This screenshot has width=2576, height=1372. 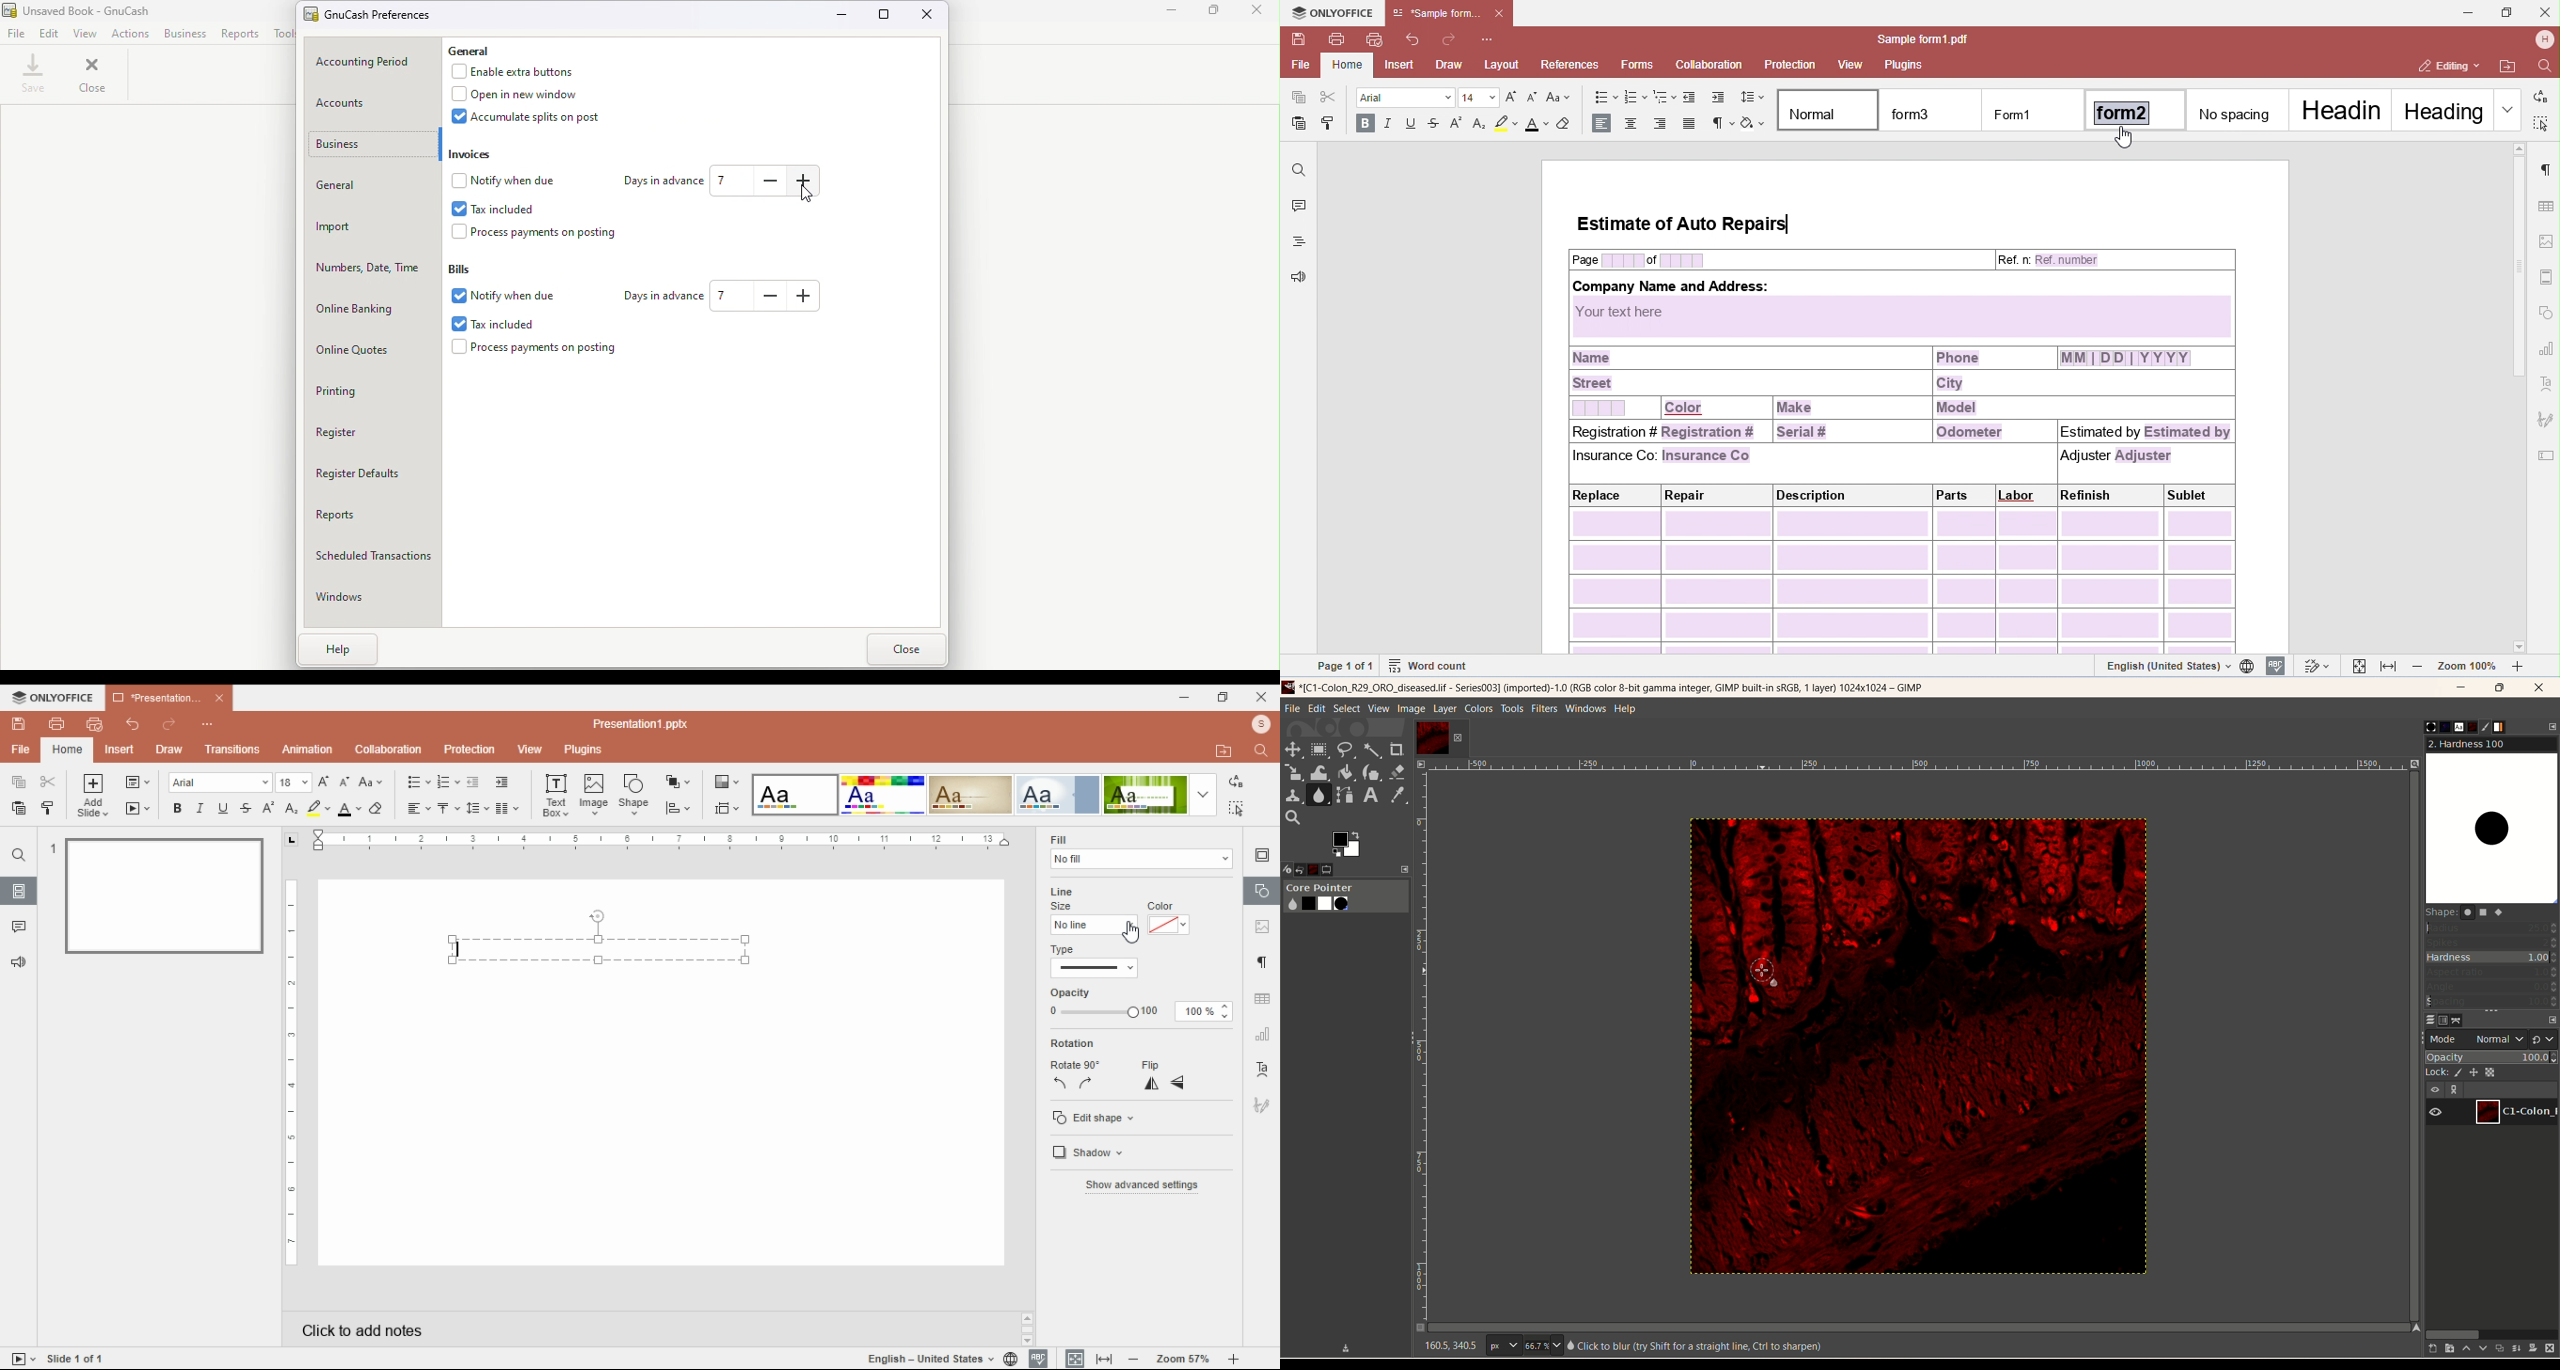 What do you see at coordinates (2471, 727) in the screenshot?
I see `document history` at bounding box center [2471, 727].